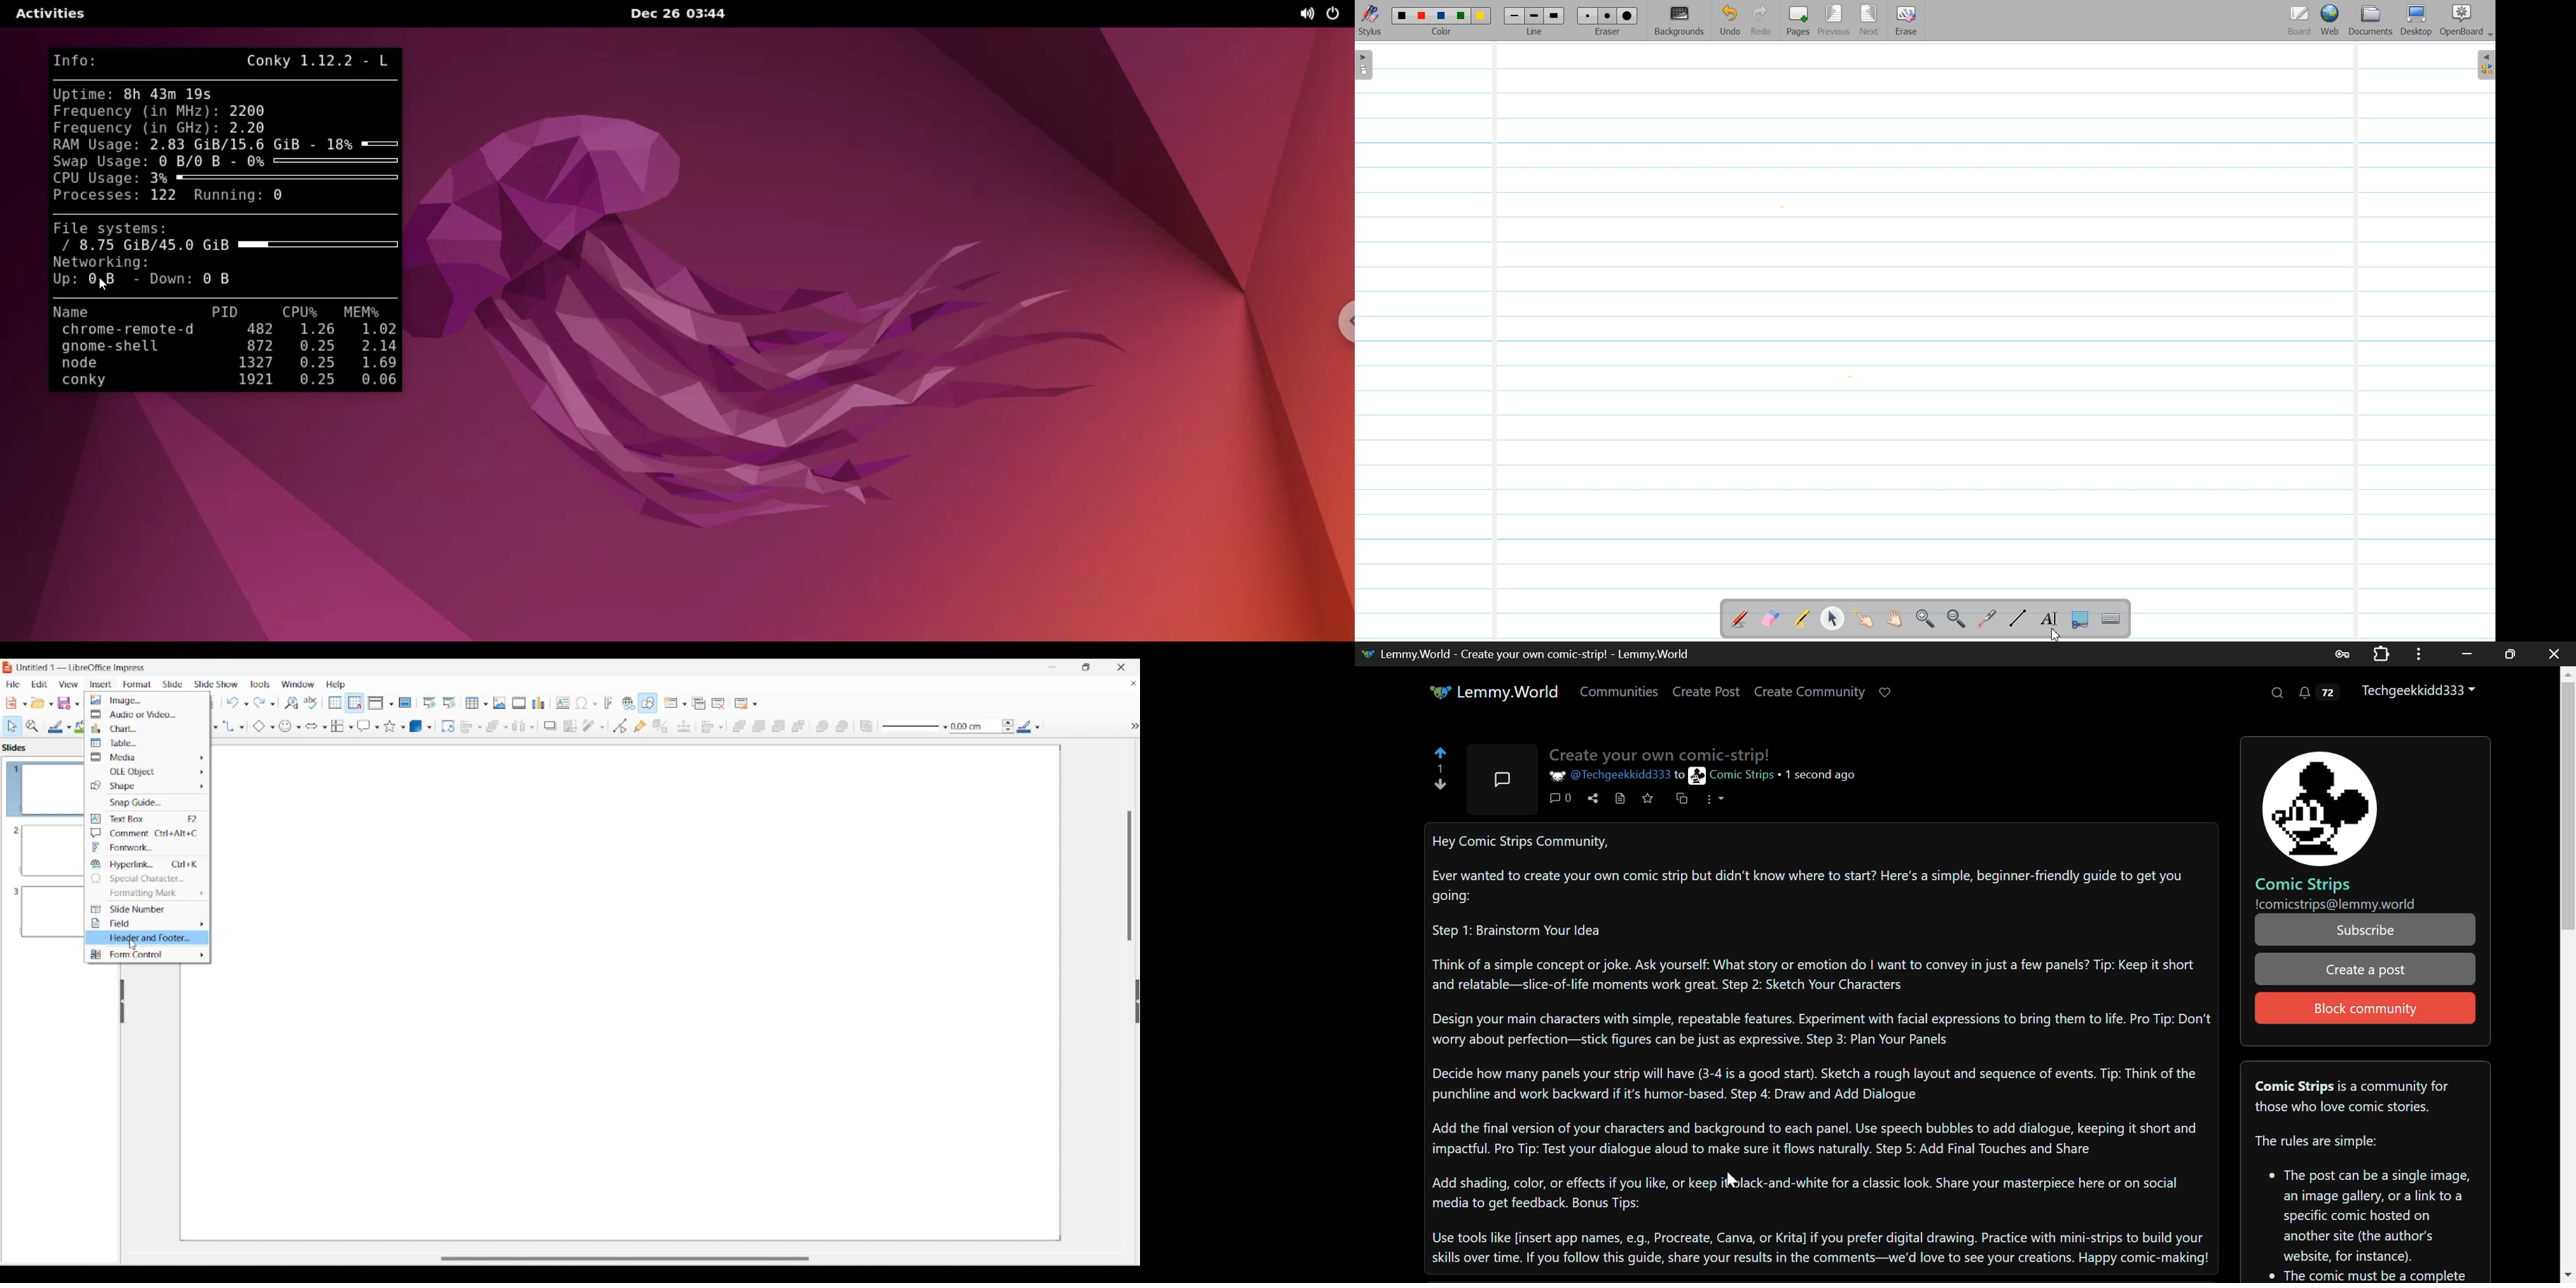  What do you see at coordinates (2305, 885) in the screenshot?
I see `Comic Strips` at bounding box center [2305, 885].